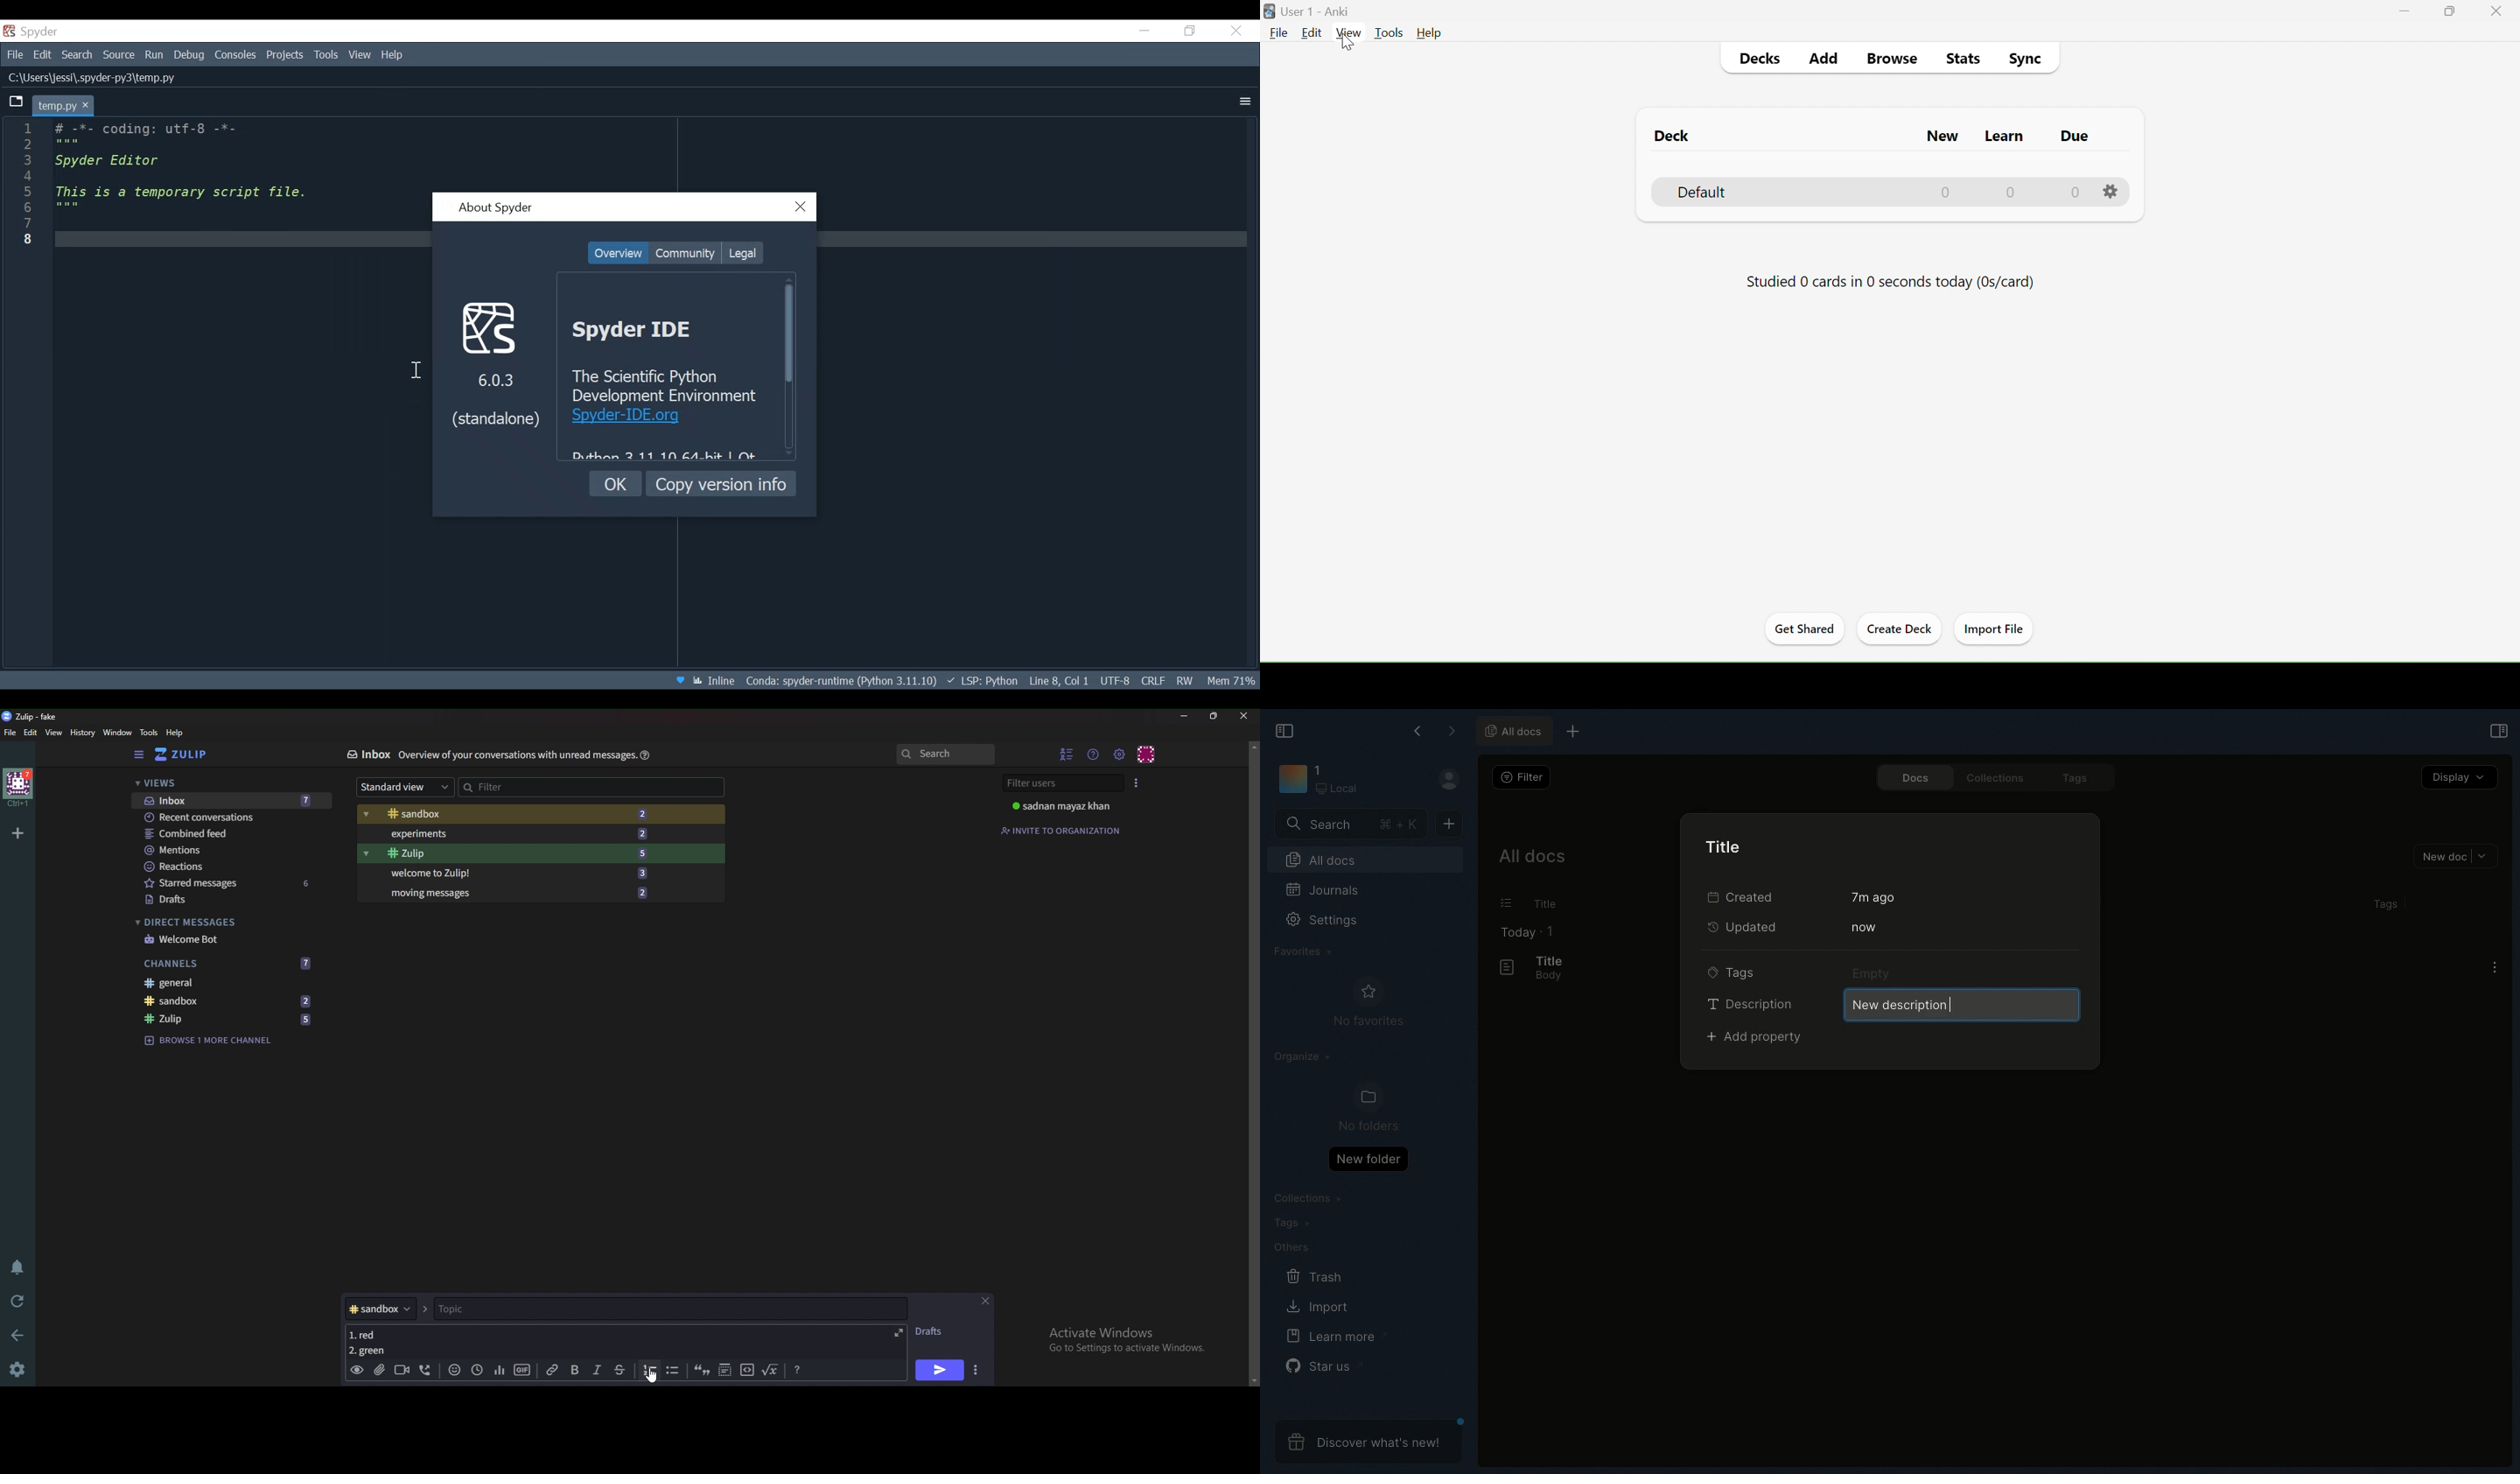 The width and height of the screenshot is (2520, 1484). Describe the element at coordinates (681, 681) in the screenshot. I see `Help Spyder` at that location.